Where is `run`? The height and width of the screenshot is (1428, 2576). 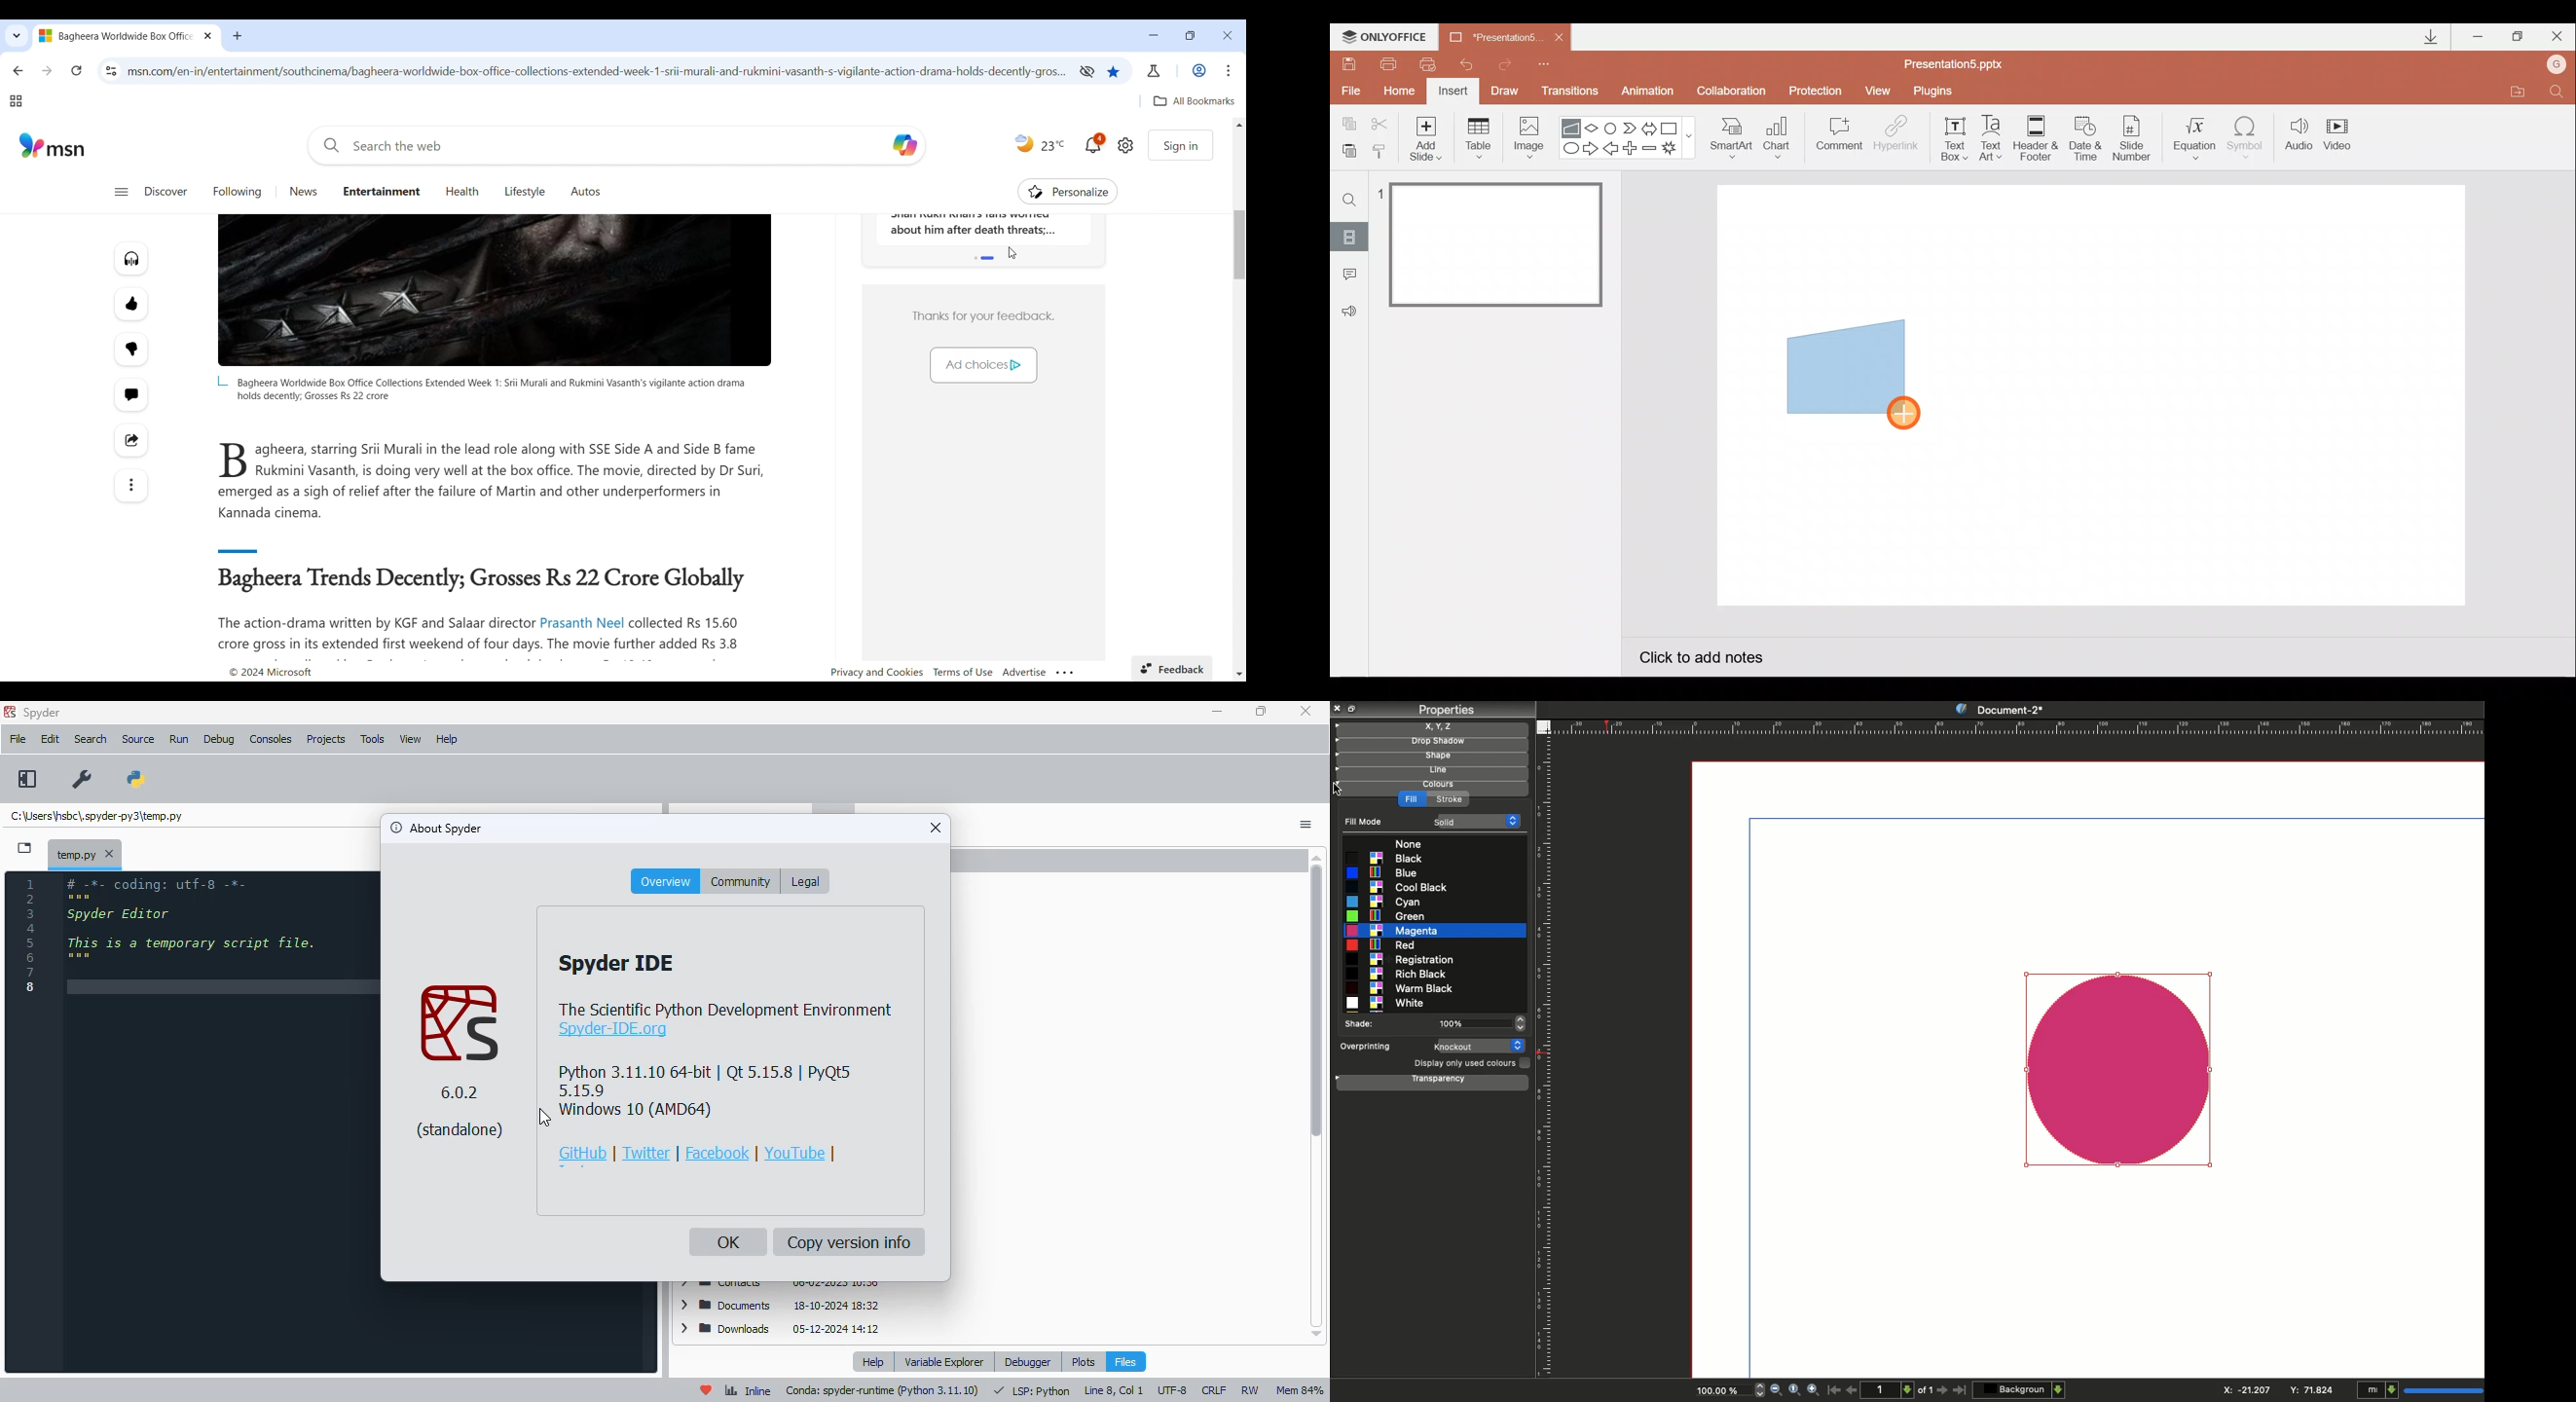
run is located at coordinates (178, 740).